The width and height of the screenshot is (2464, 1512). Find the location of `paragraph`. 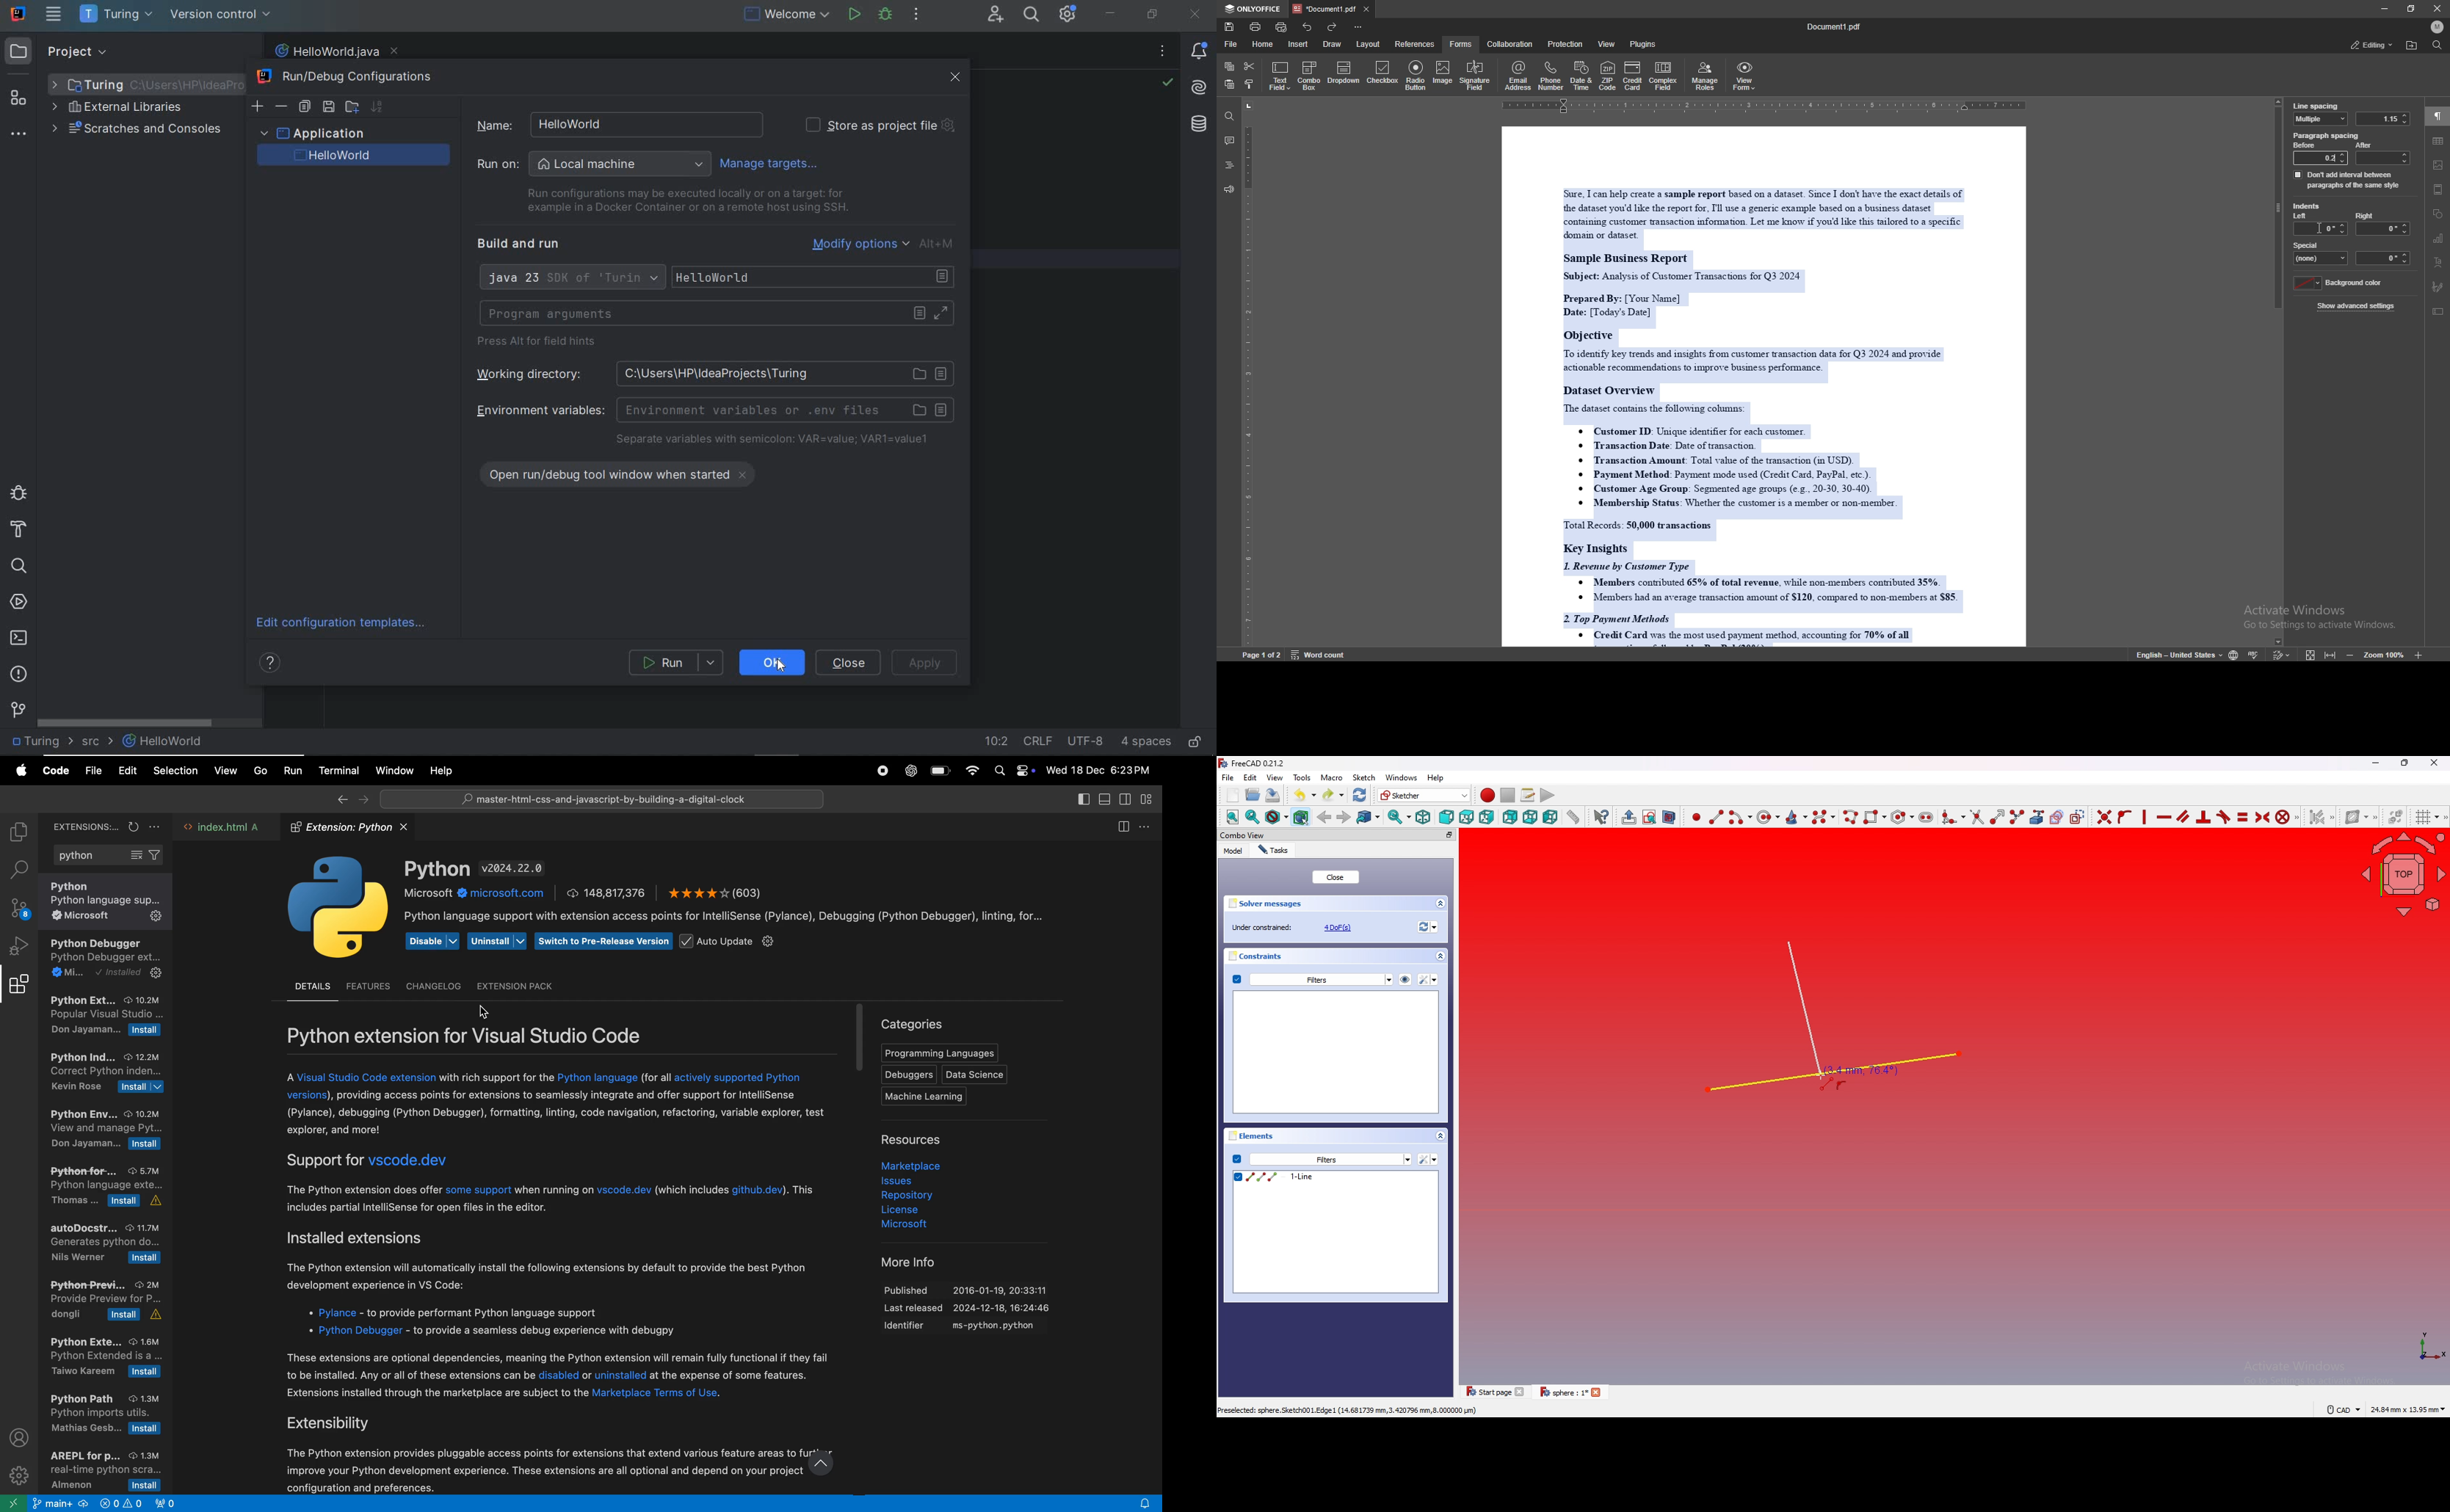

paragraph is located at coordinates (2438, 117).